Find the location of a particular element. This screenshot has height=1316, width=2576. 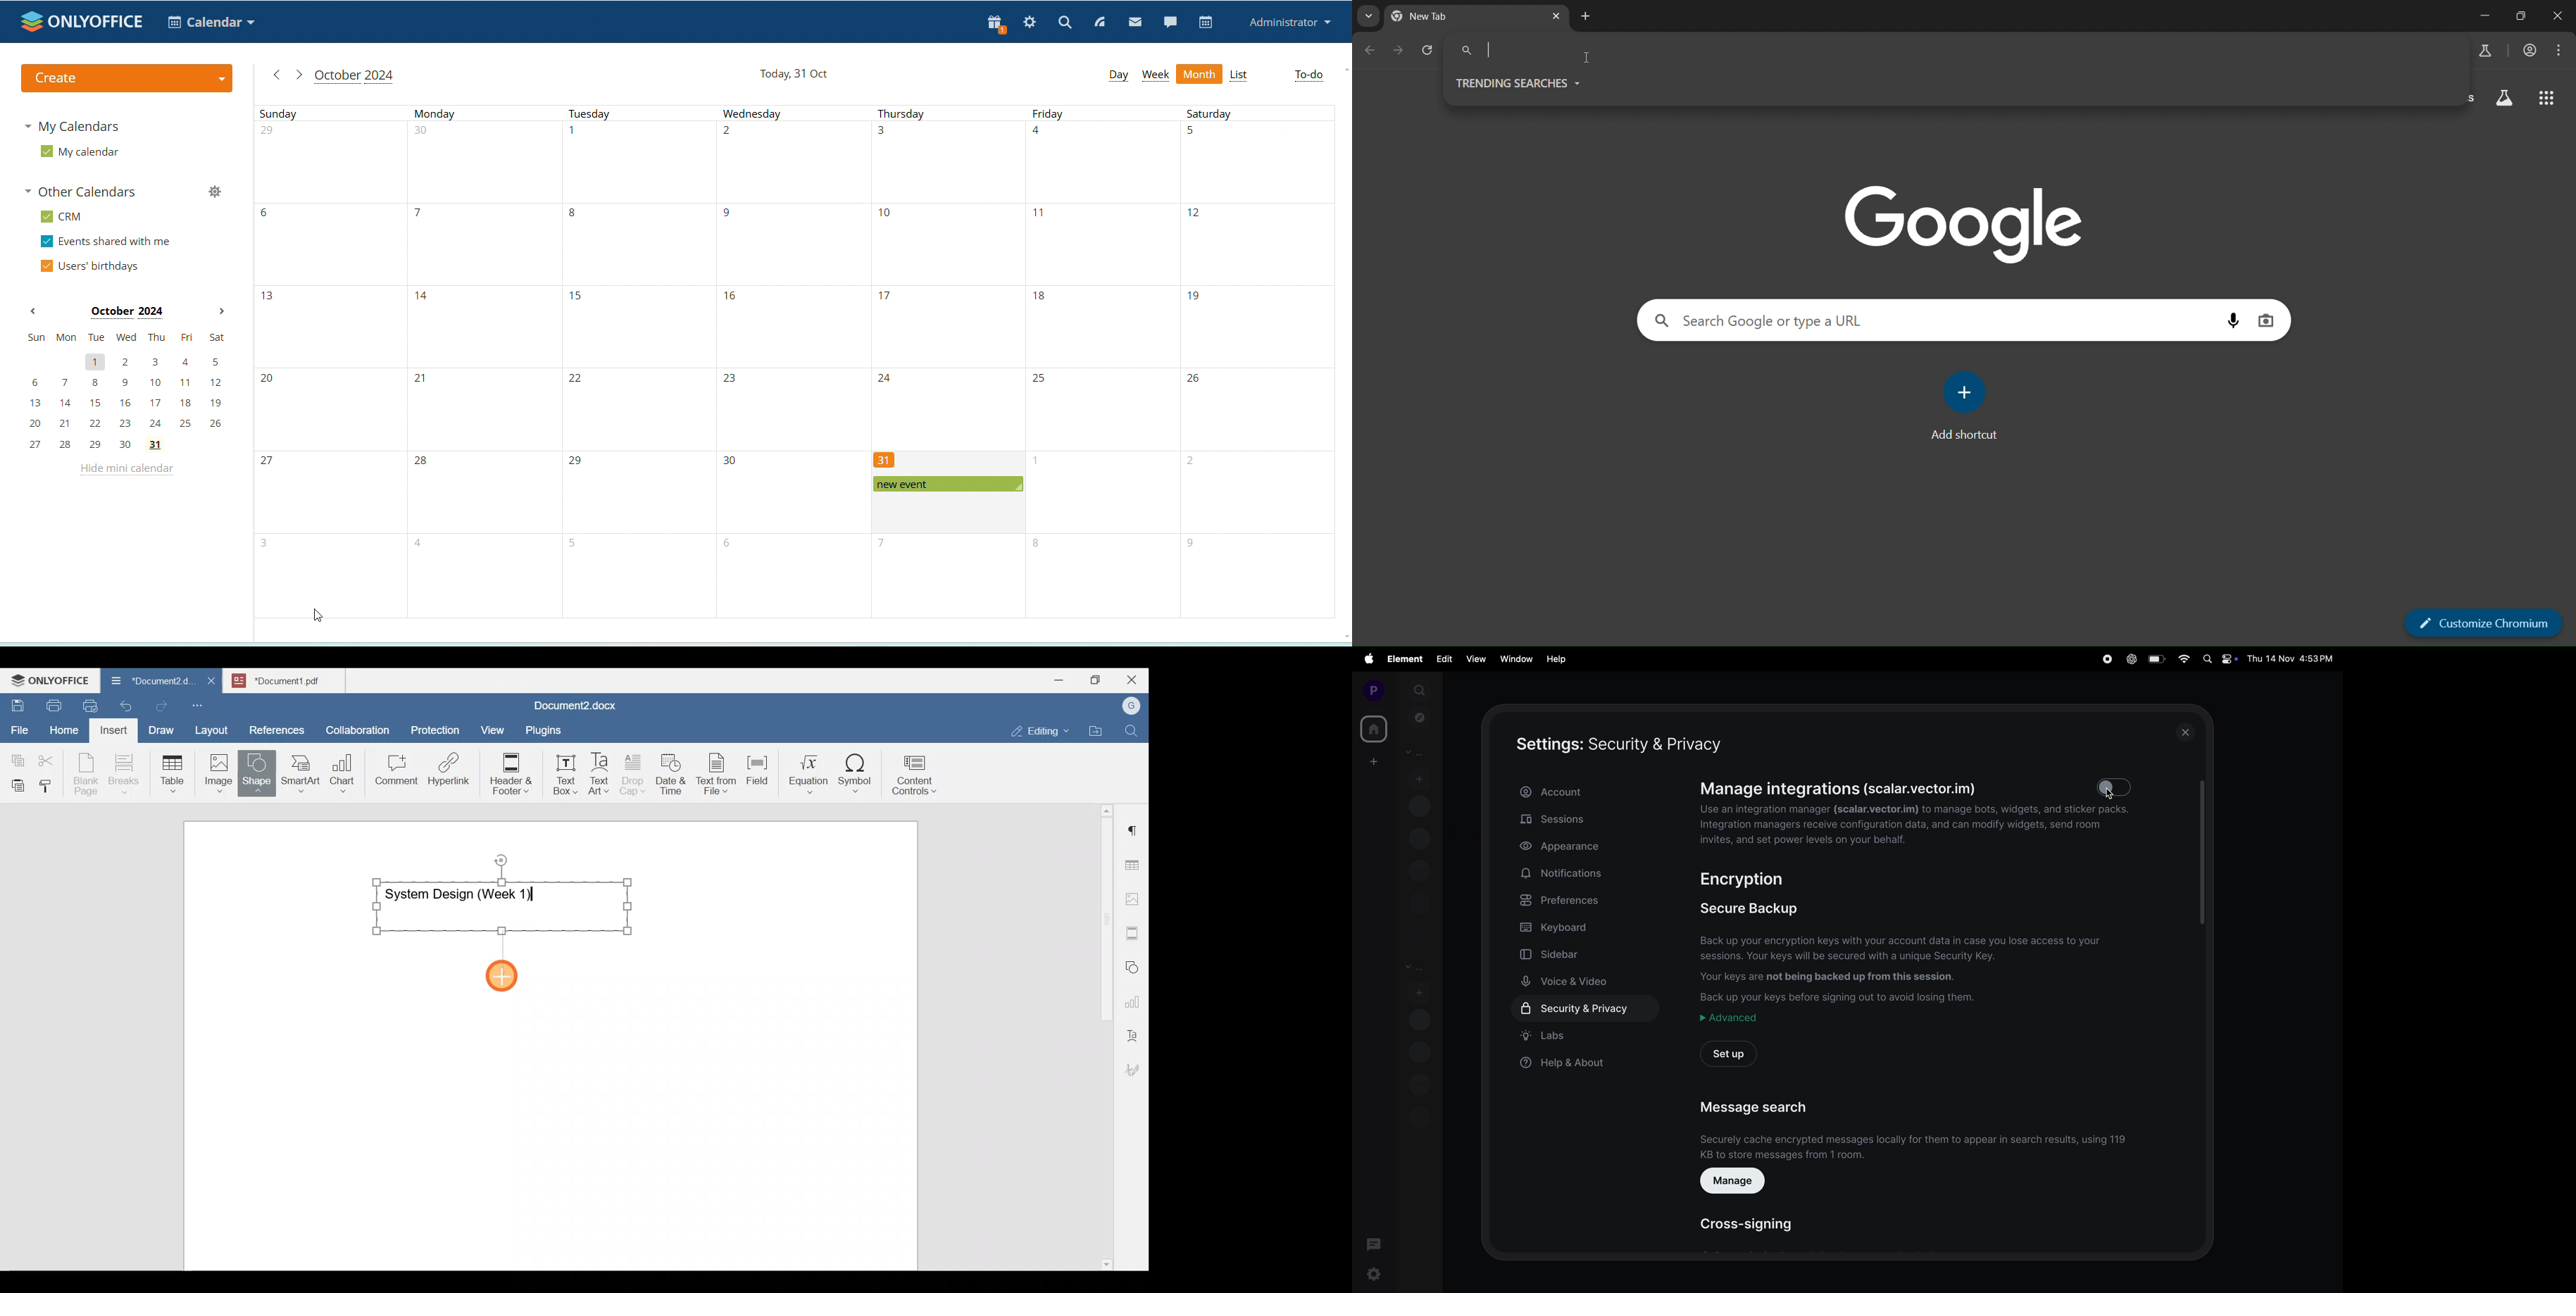

hide mini calendar is located at coordinates (125, 471).